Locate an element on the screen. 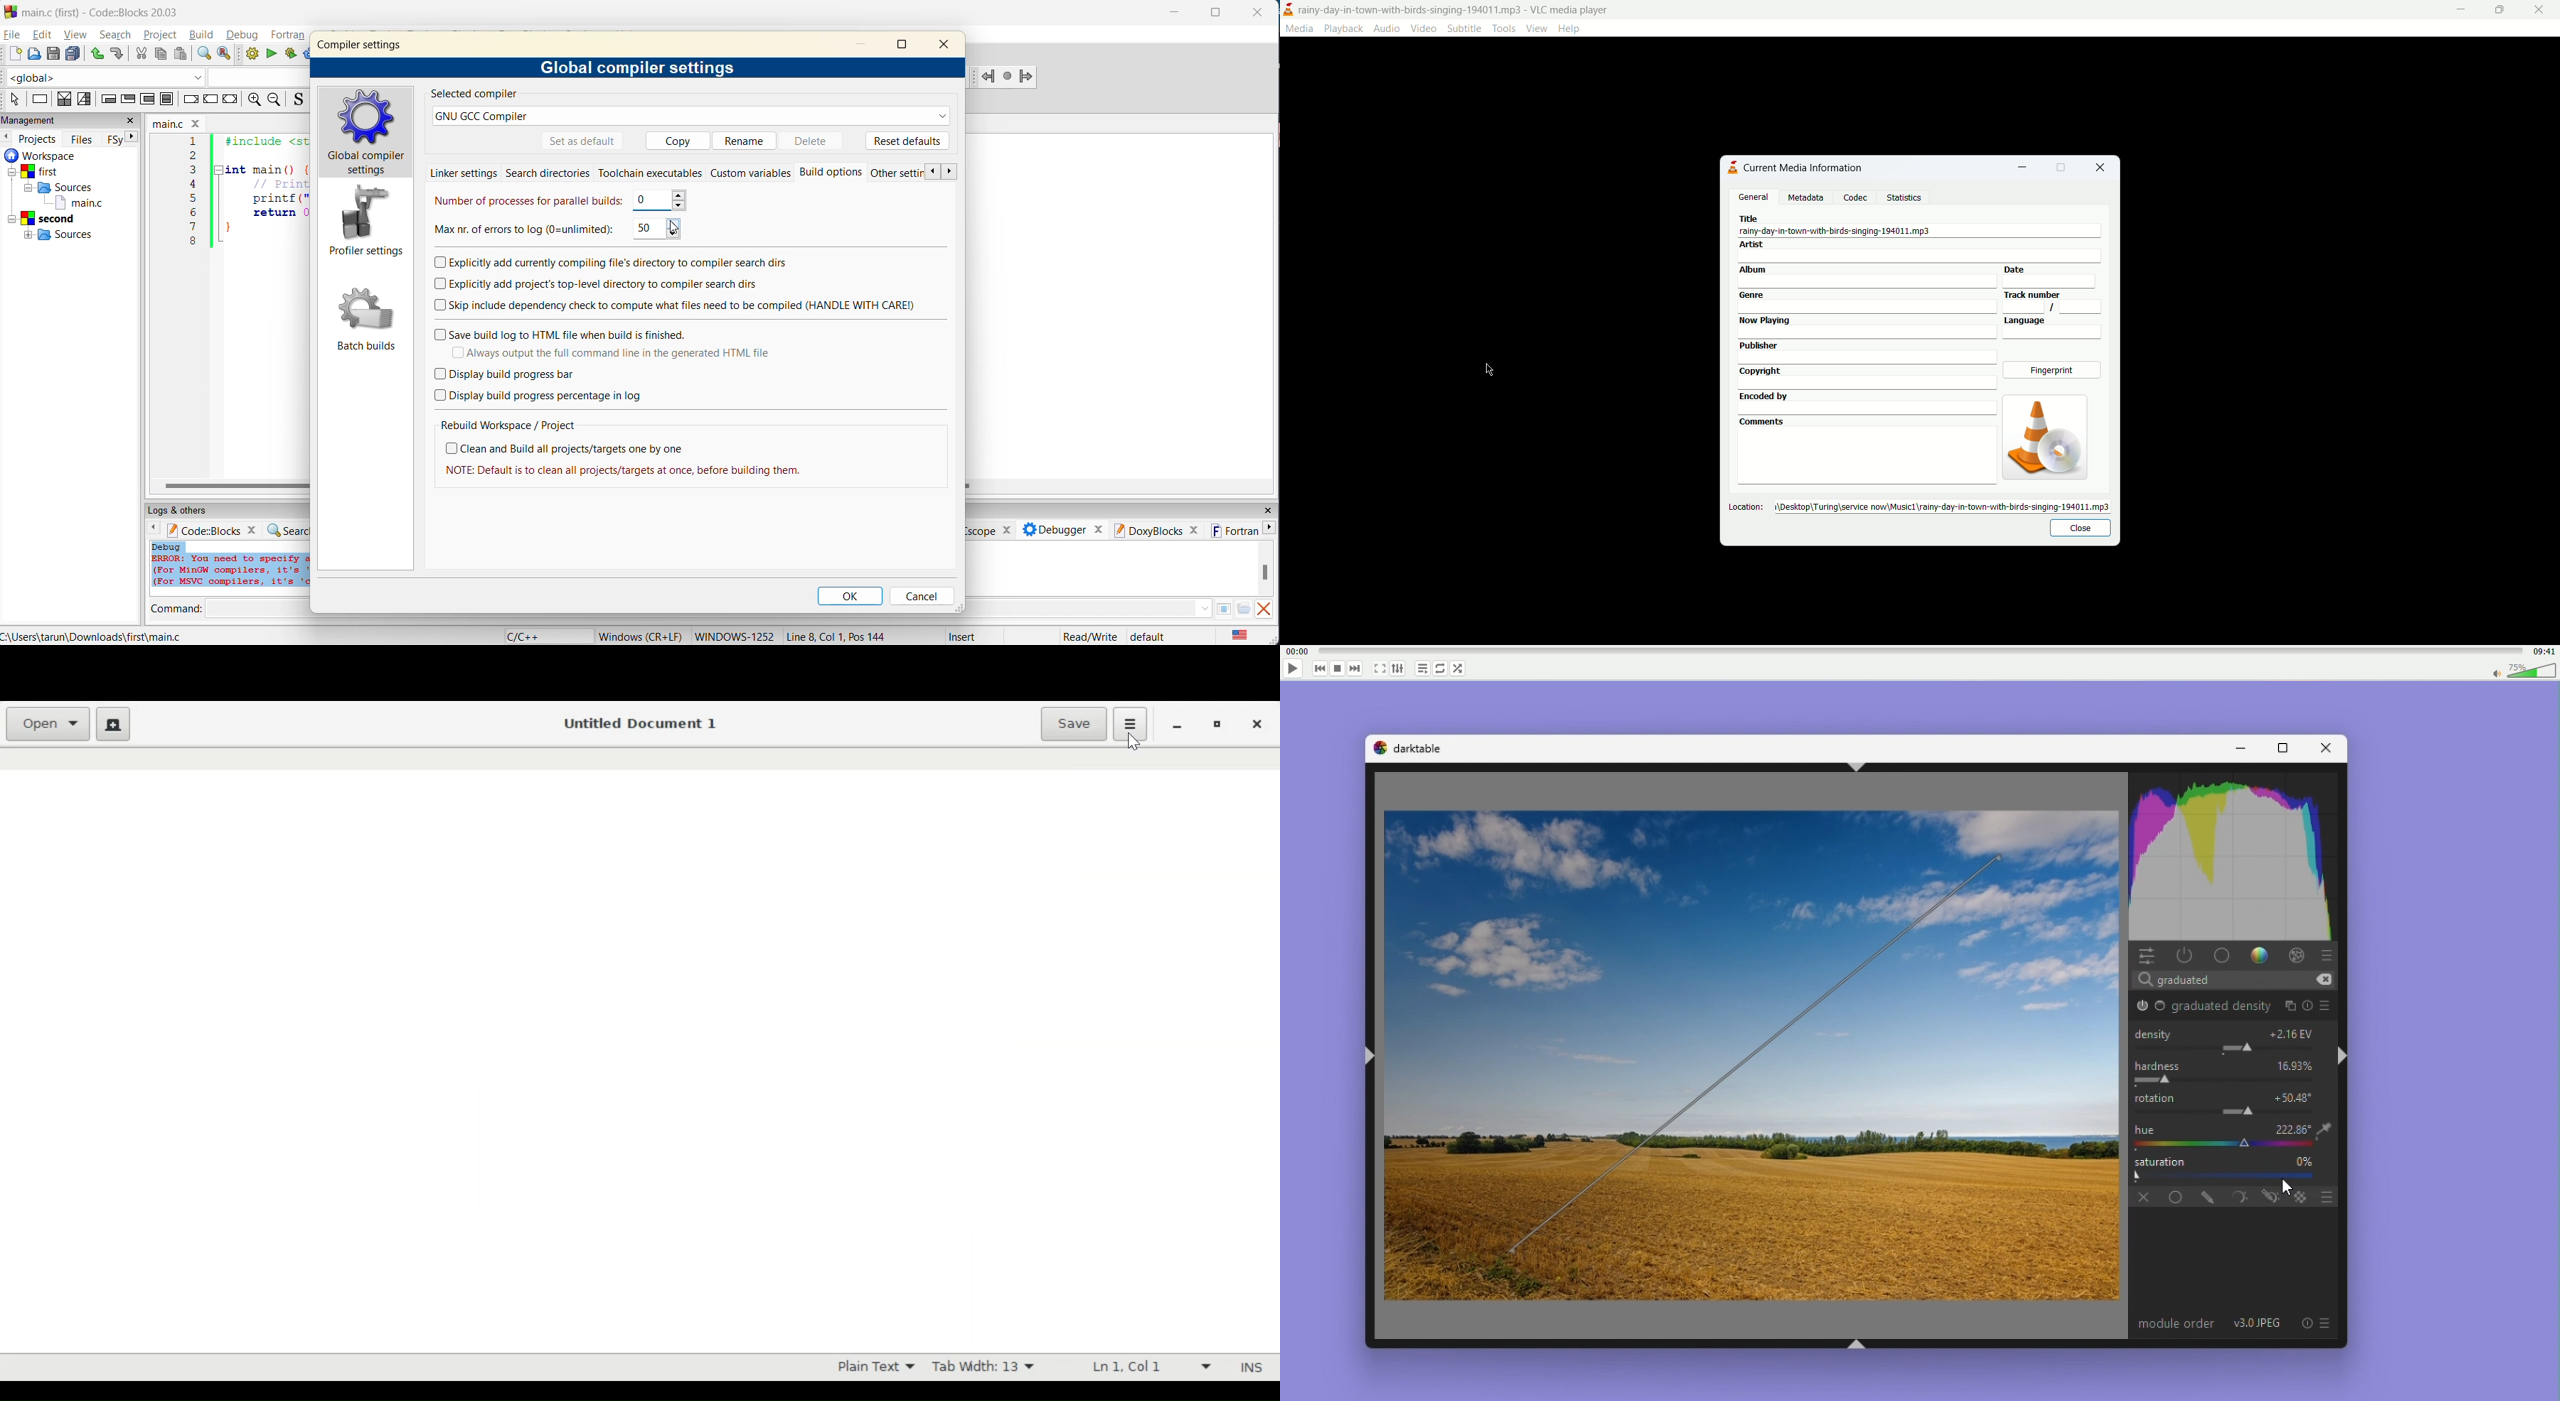  Line 8, Col 1, Pos 144 is located at coordinates (836, 636).